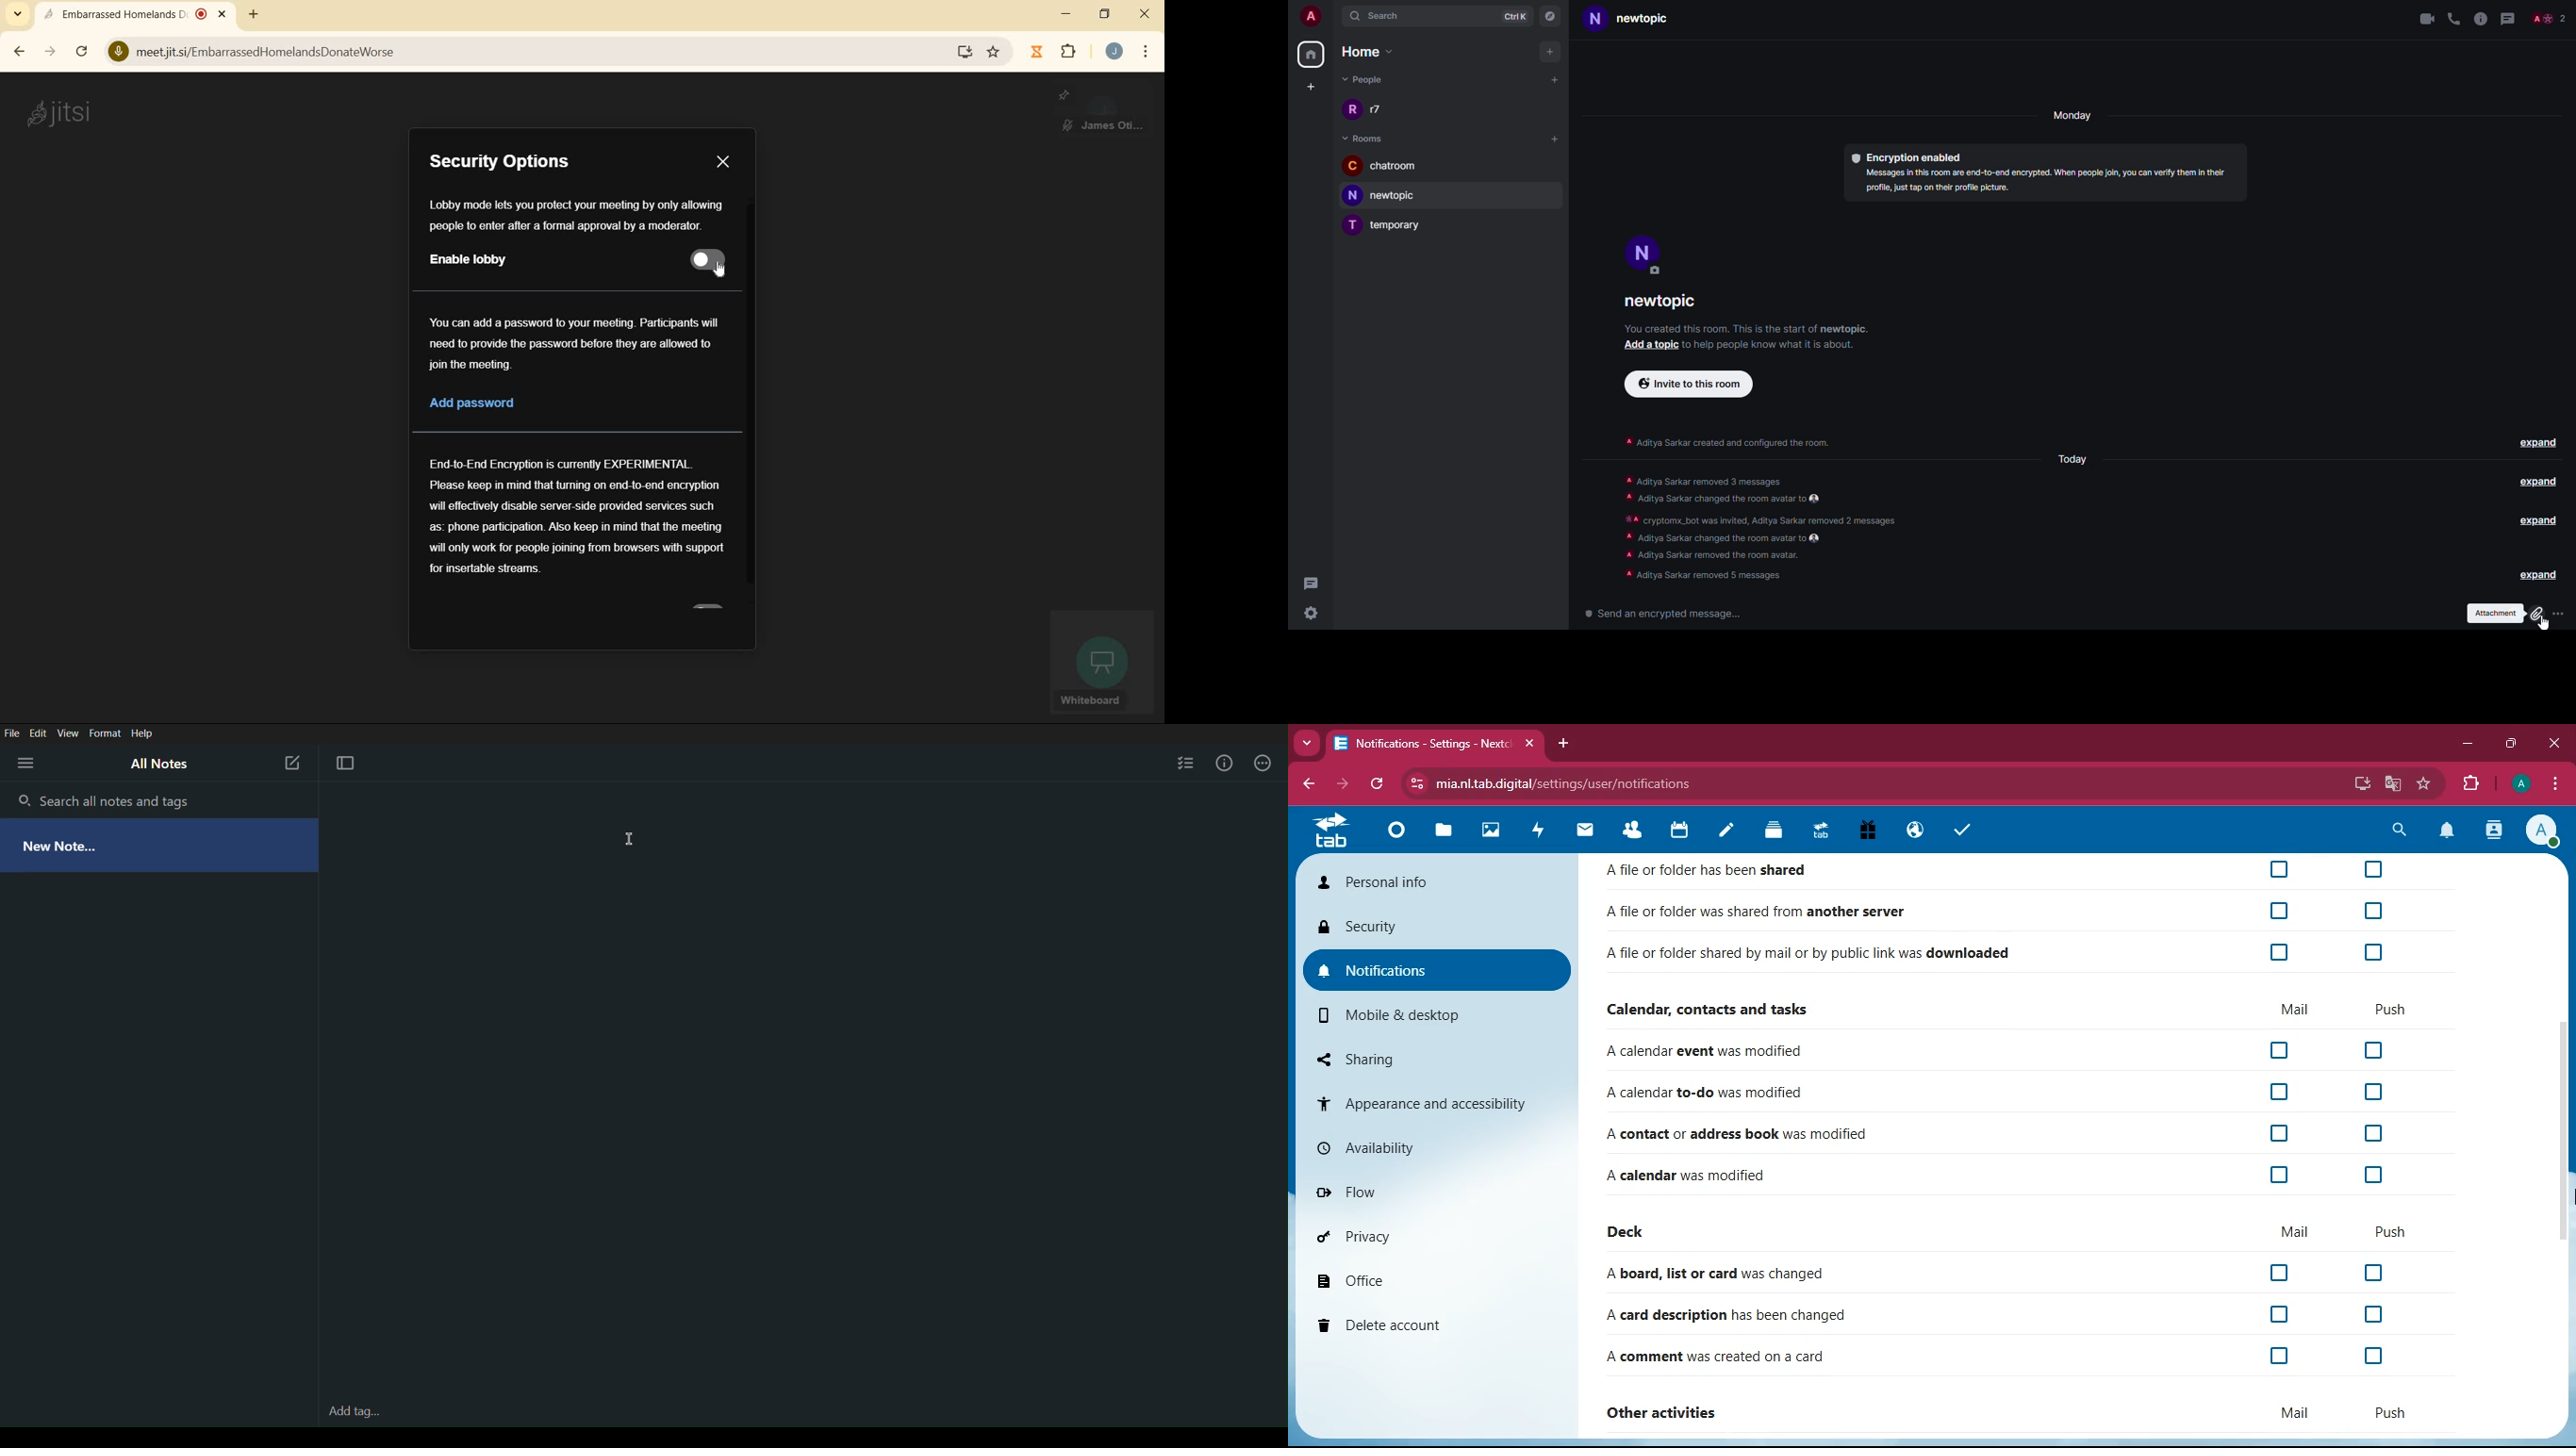  Describe the element at coordinates (1769, 523) in the screenshot. I see `info` at that location.